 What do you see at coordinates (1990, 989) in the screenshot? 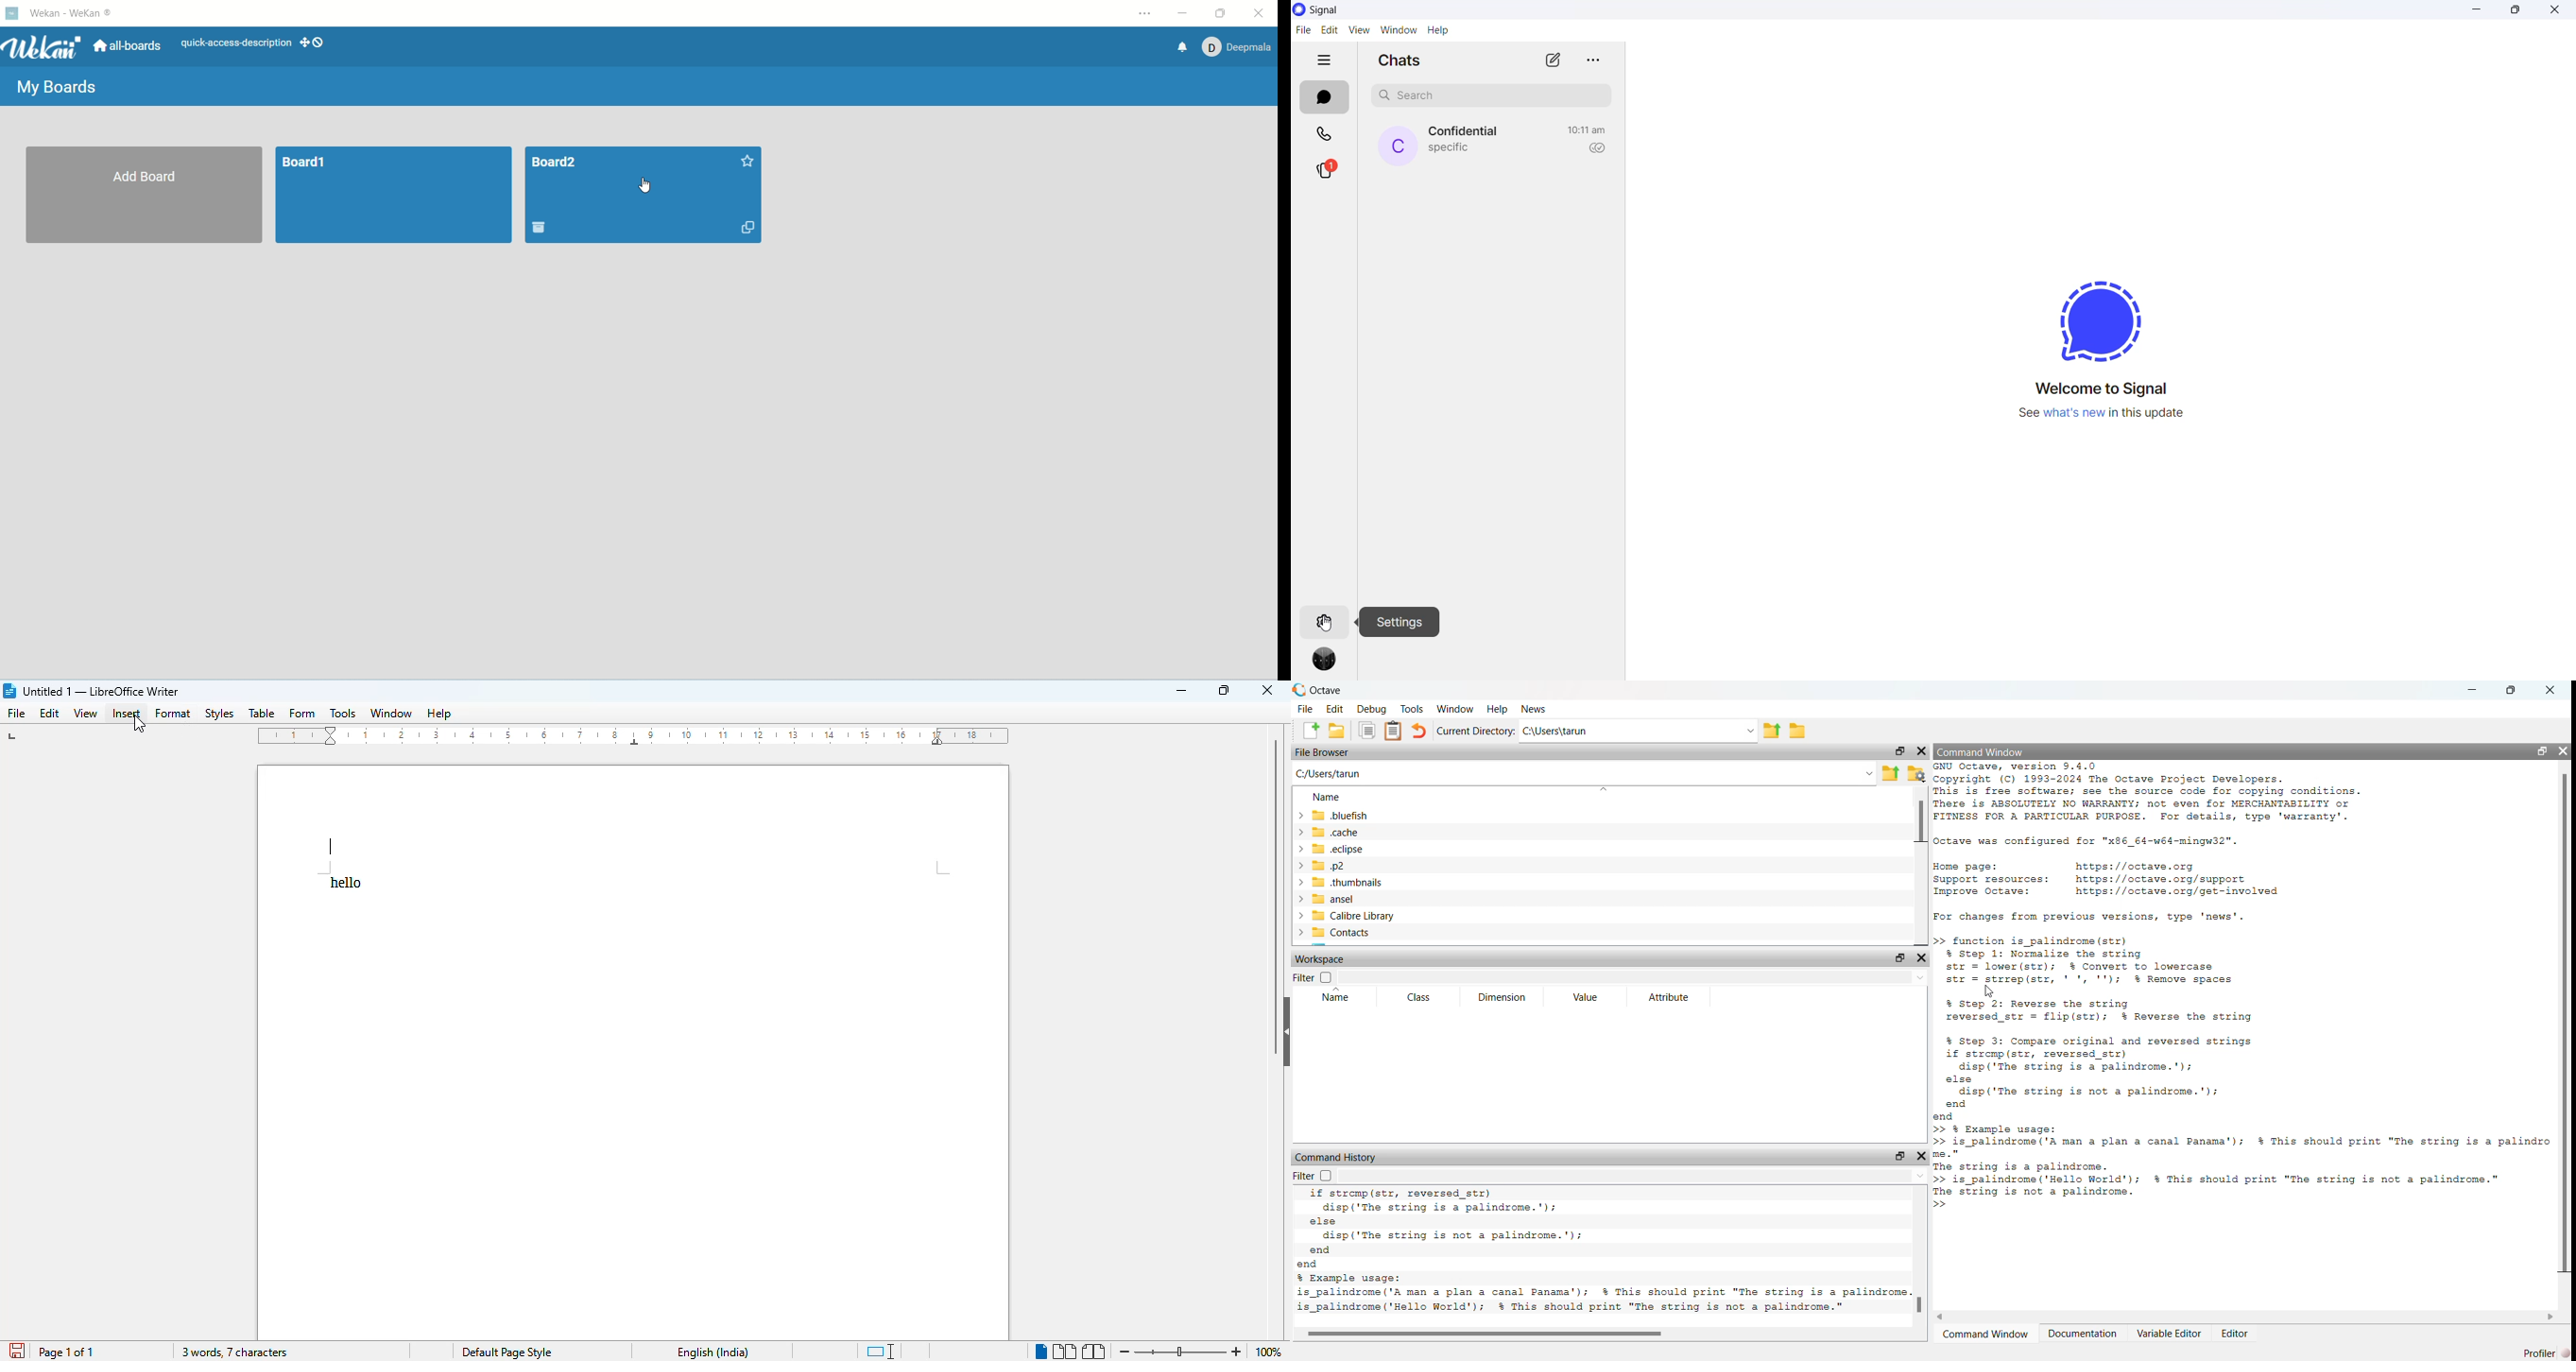
I see `cursor` at bounding box center [1990, 989].